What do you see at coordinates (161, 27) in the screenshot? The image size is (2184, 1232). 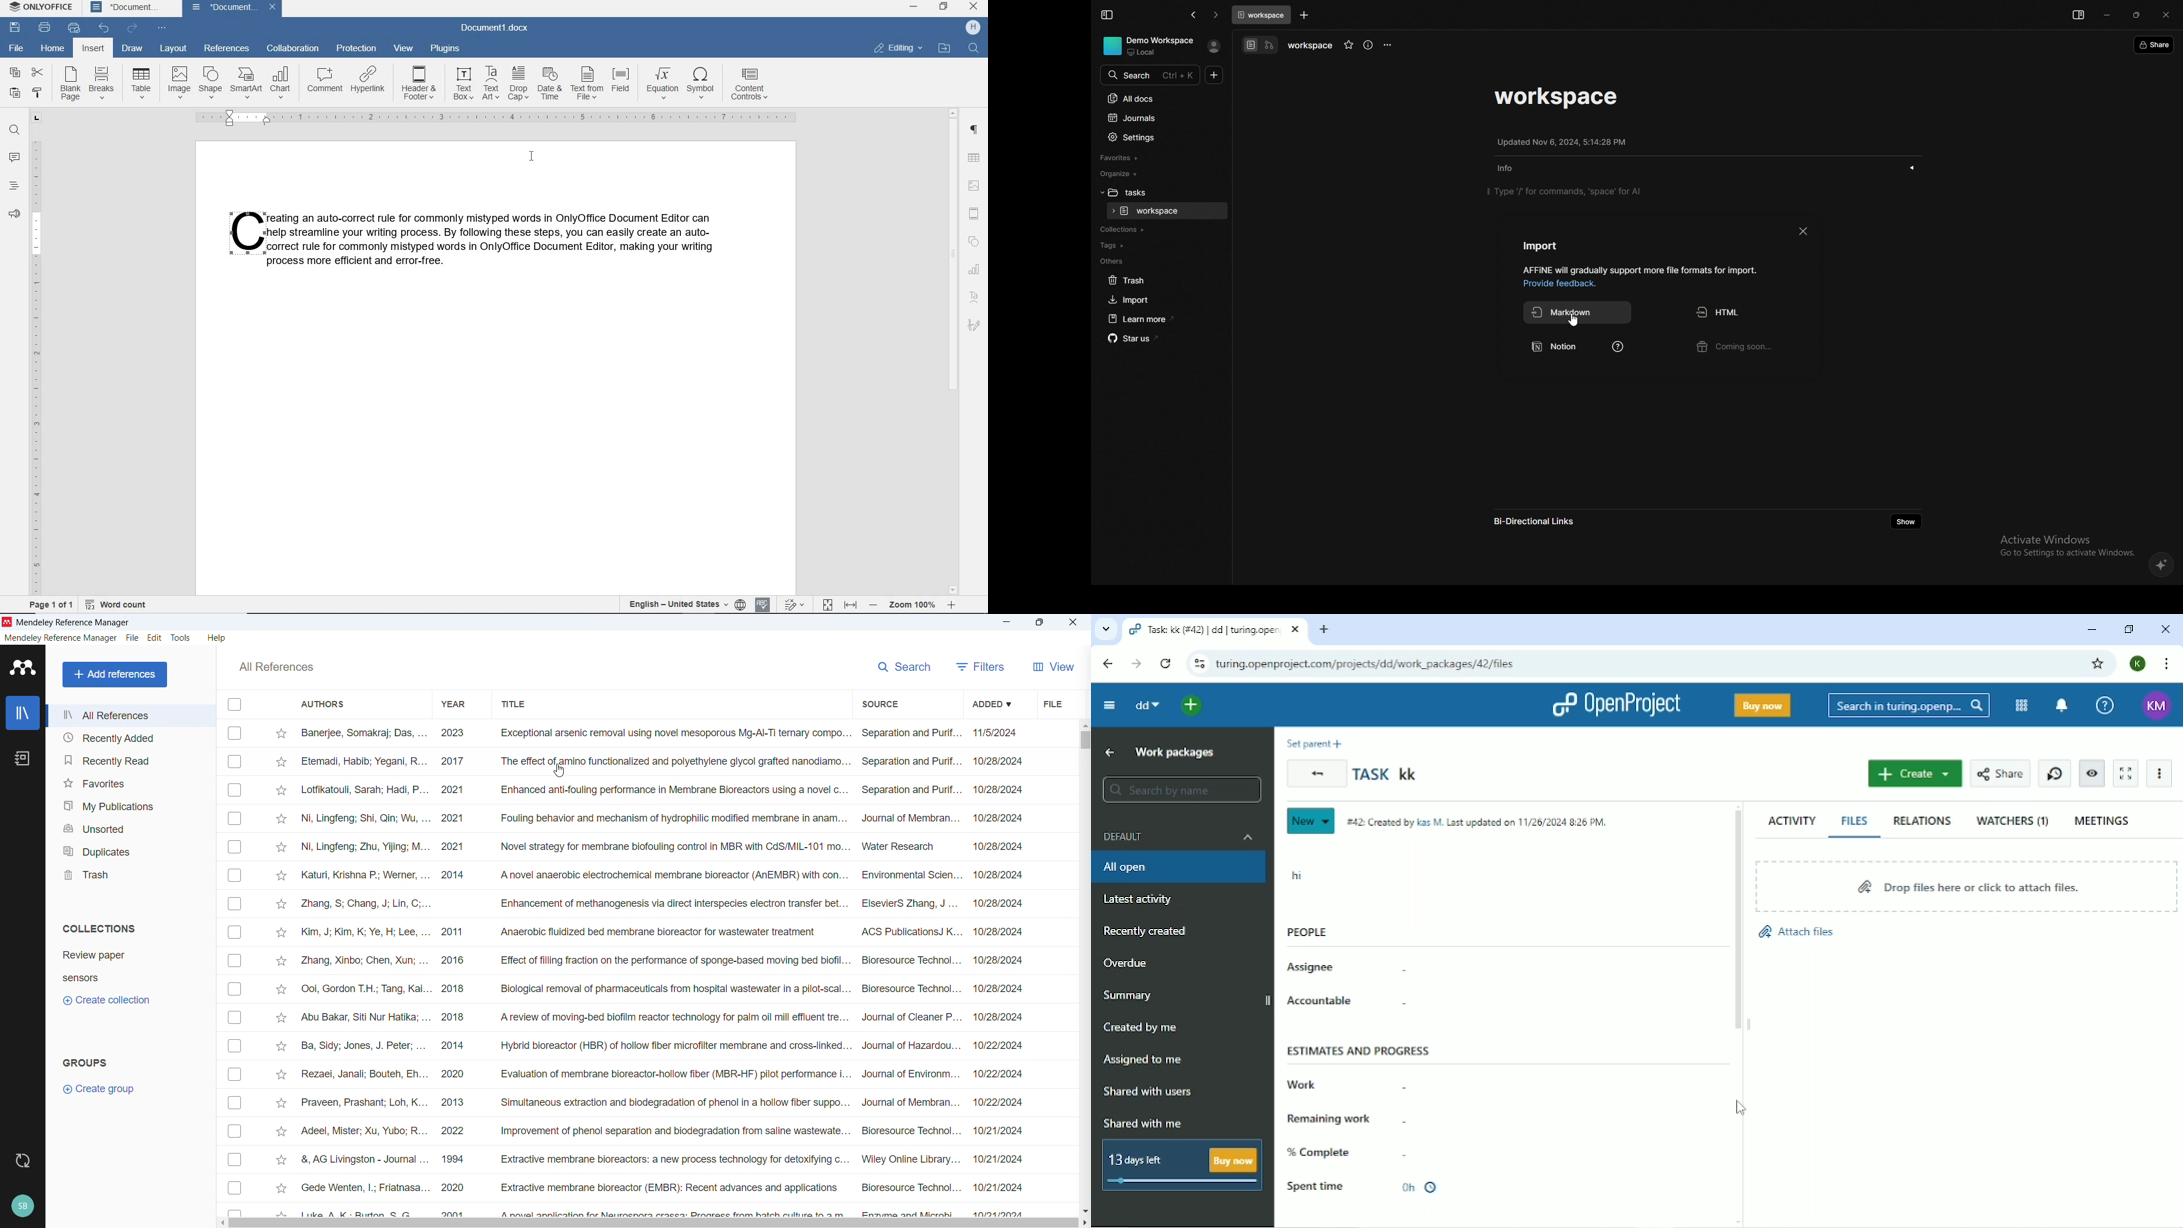 I see `customize quick access toolbar` at bounding box center [161, 27].